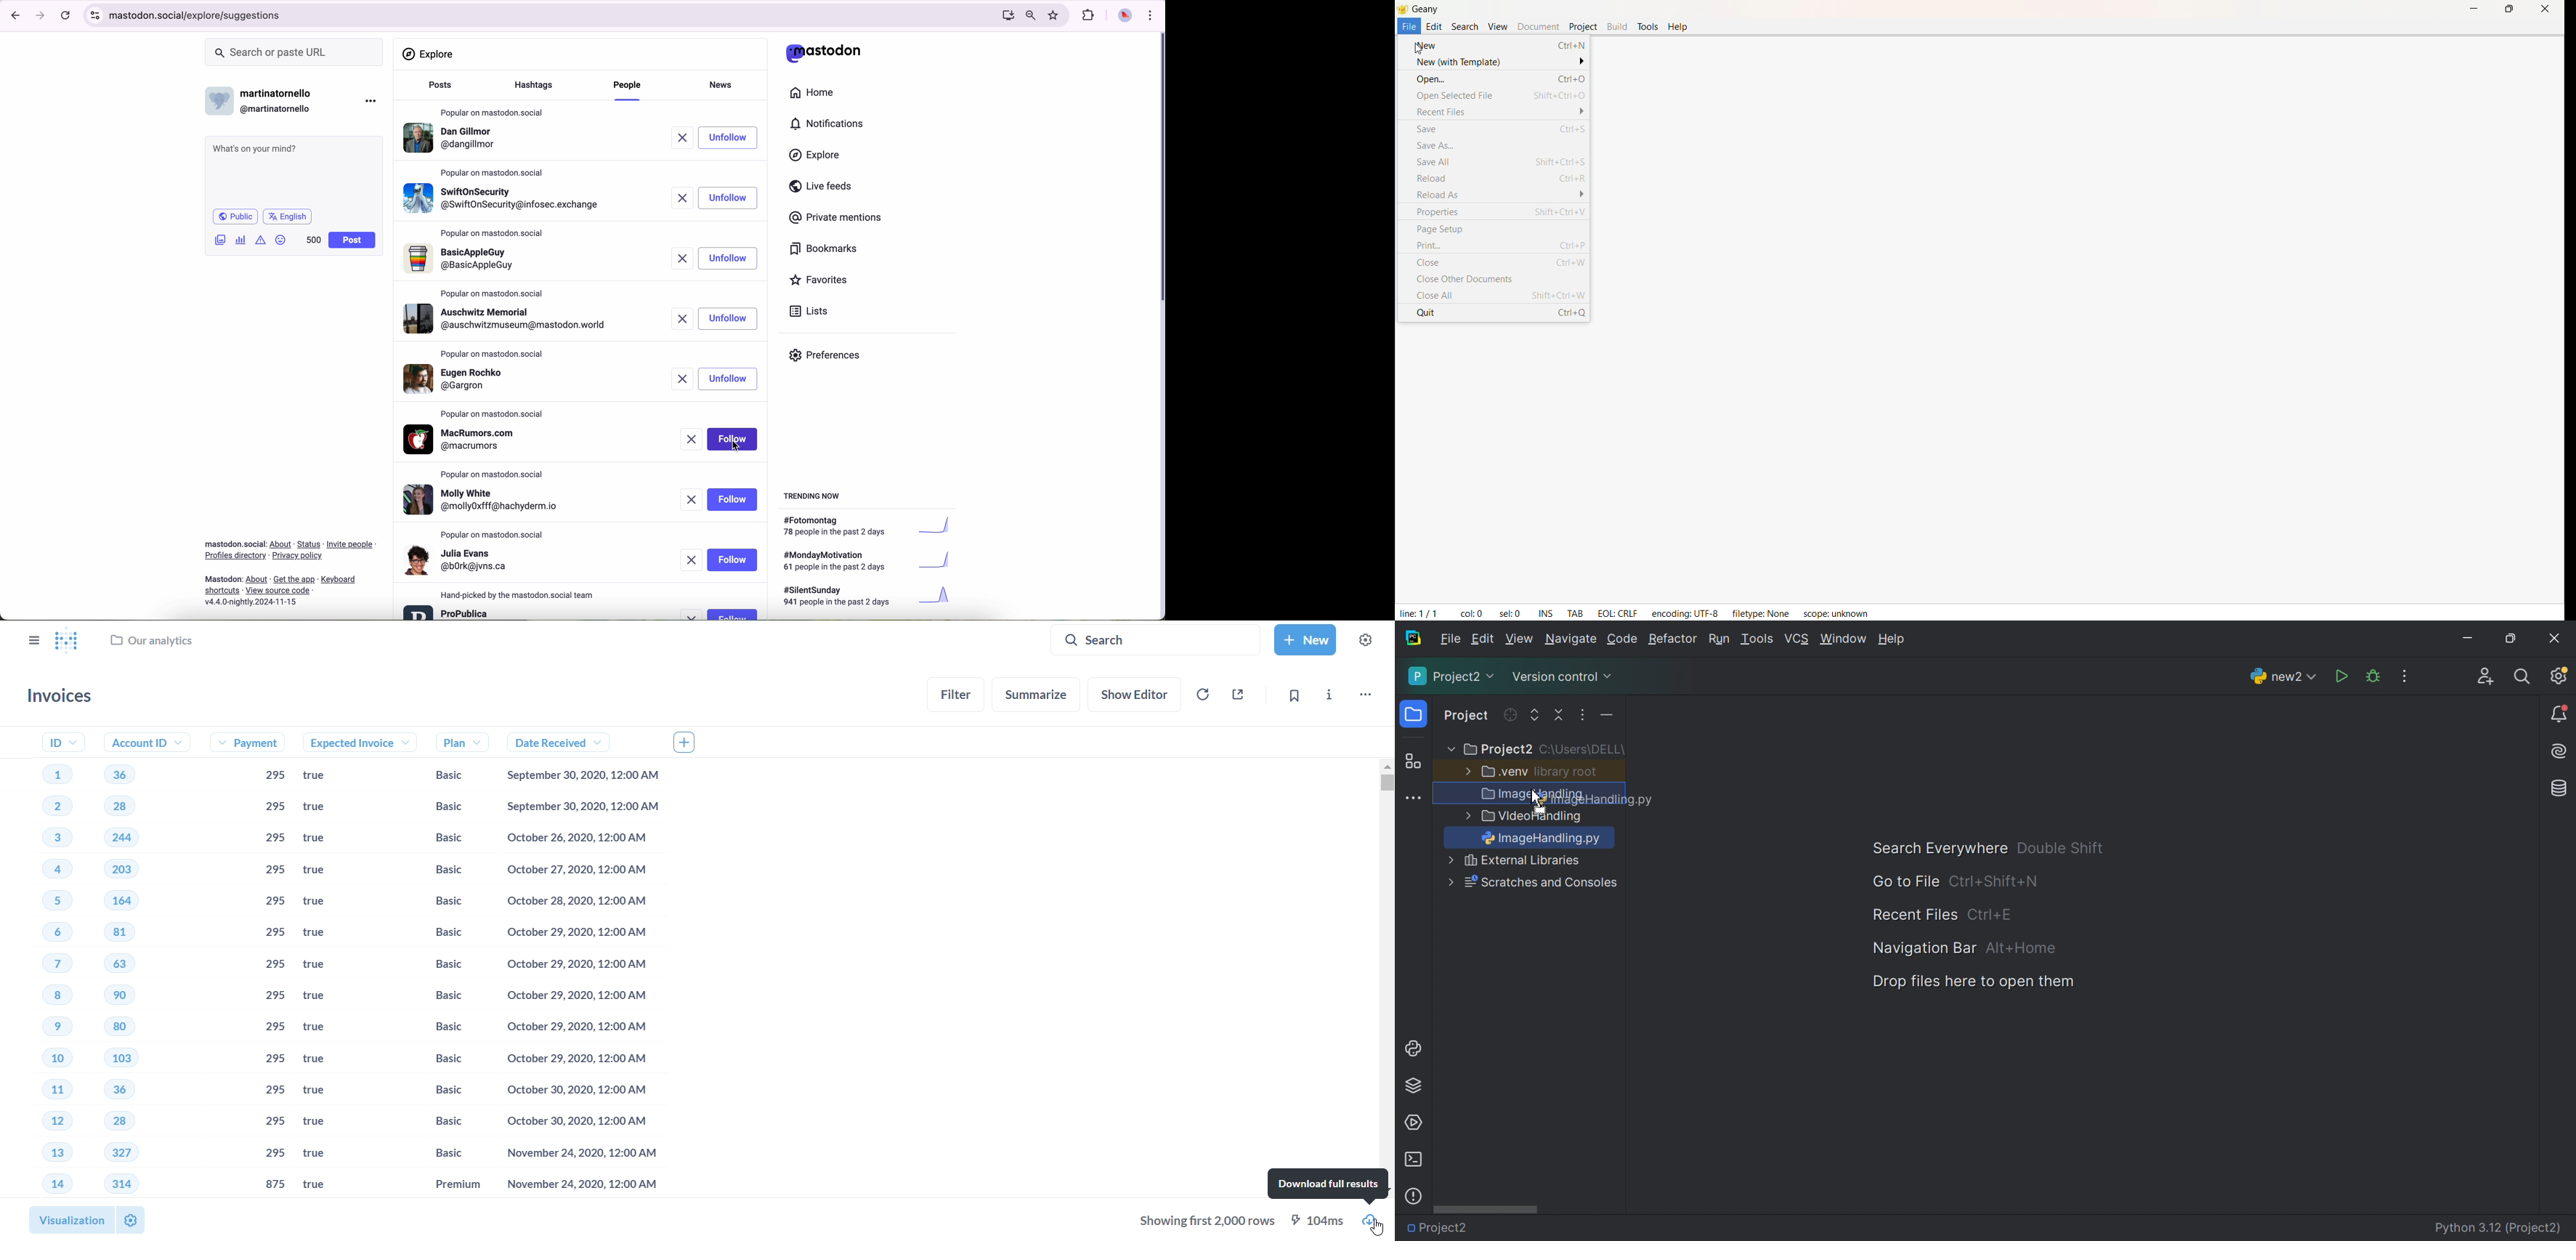 The height and width of the screenshot is (1260, 2576). Describe the element at coordinates (1415, 1048) in the screenshot. I see `Python console` at that location.